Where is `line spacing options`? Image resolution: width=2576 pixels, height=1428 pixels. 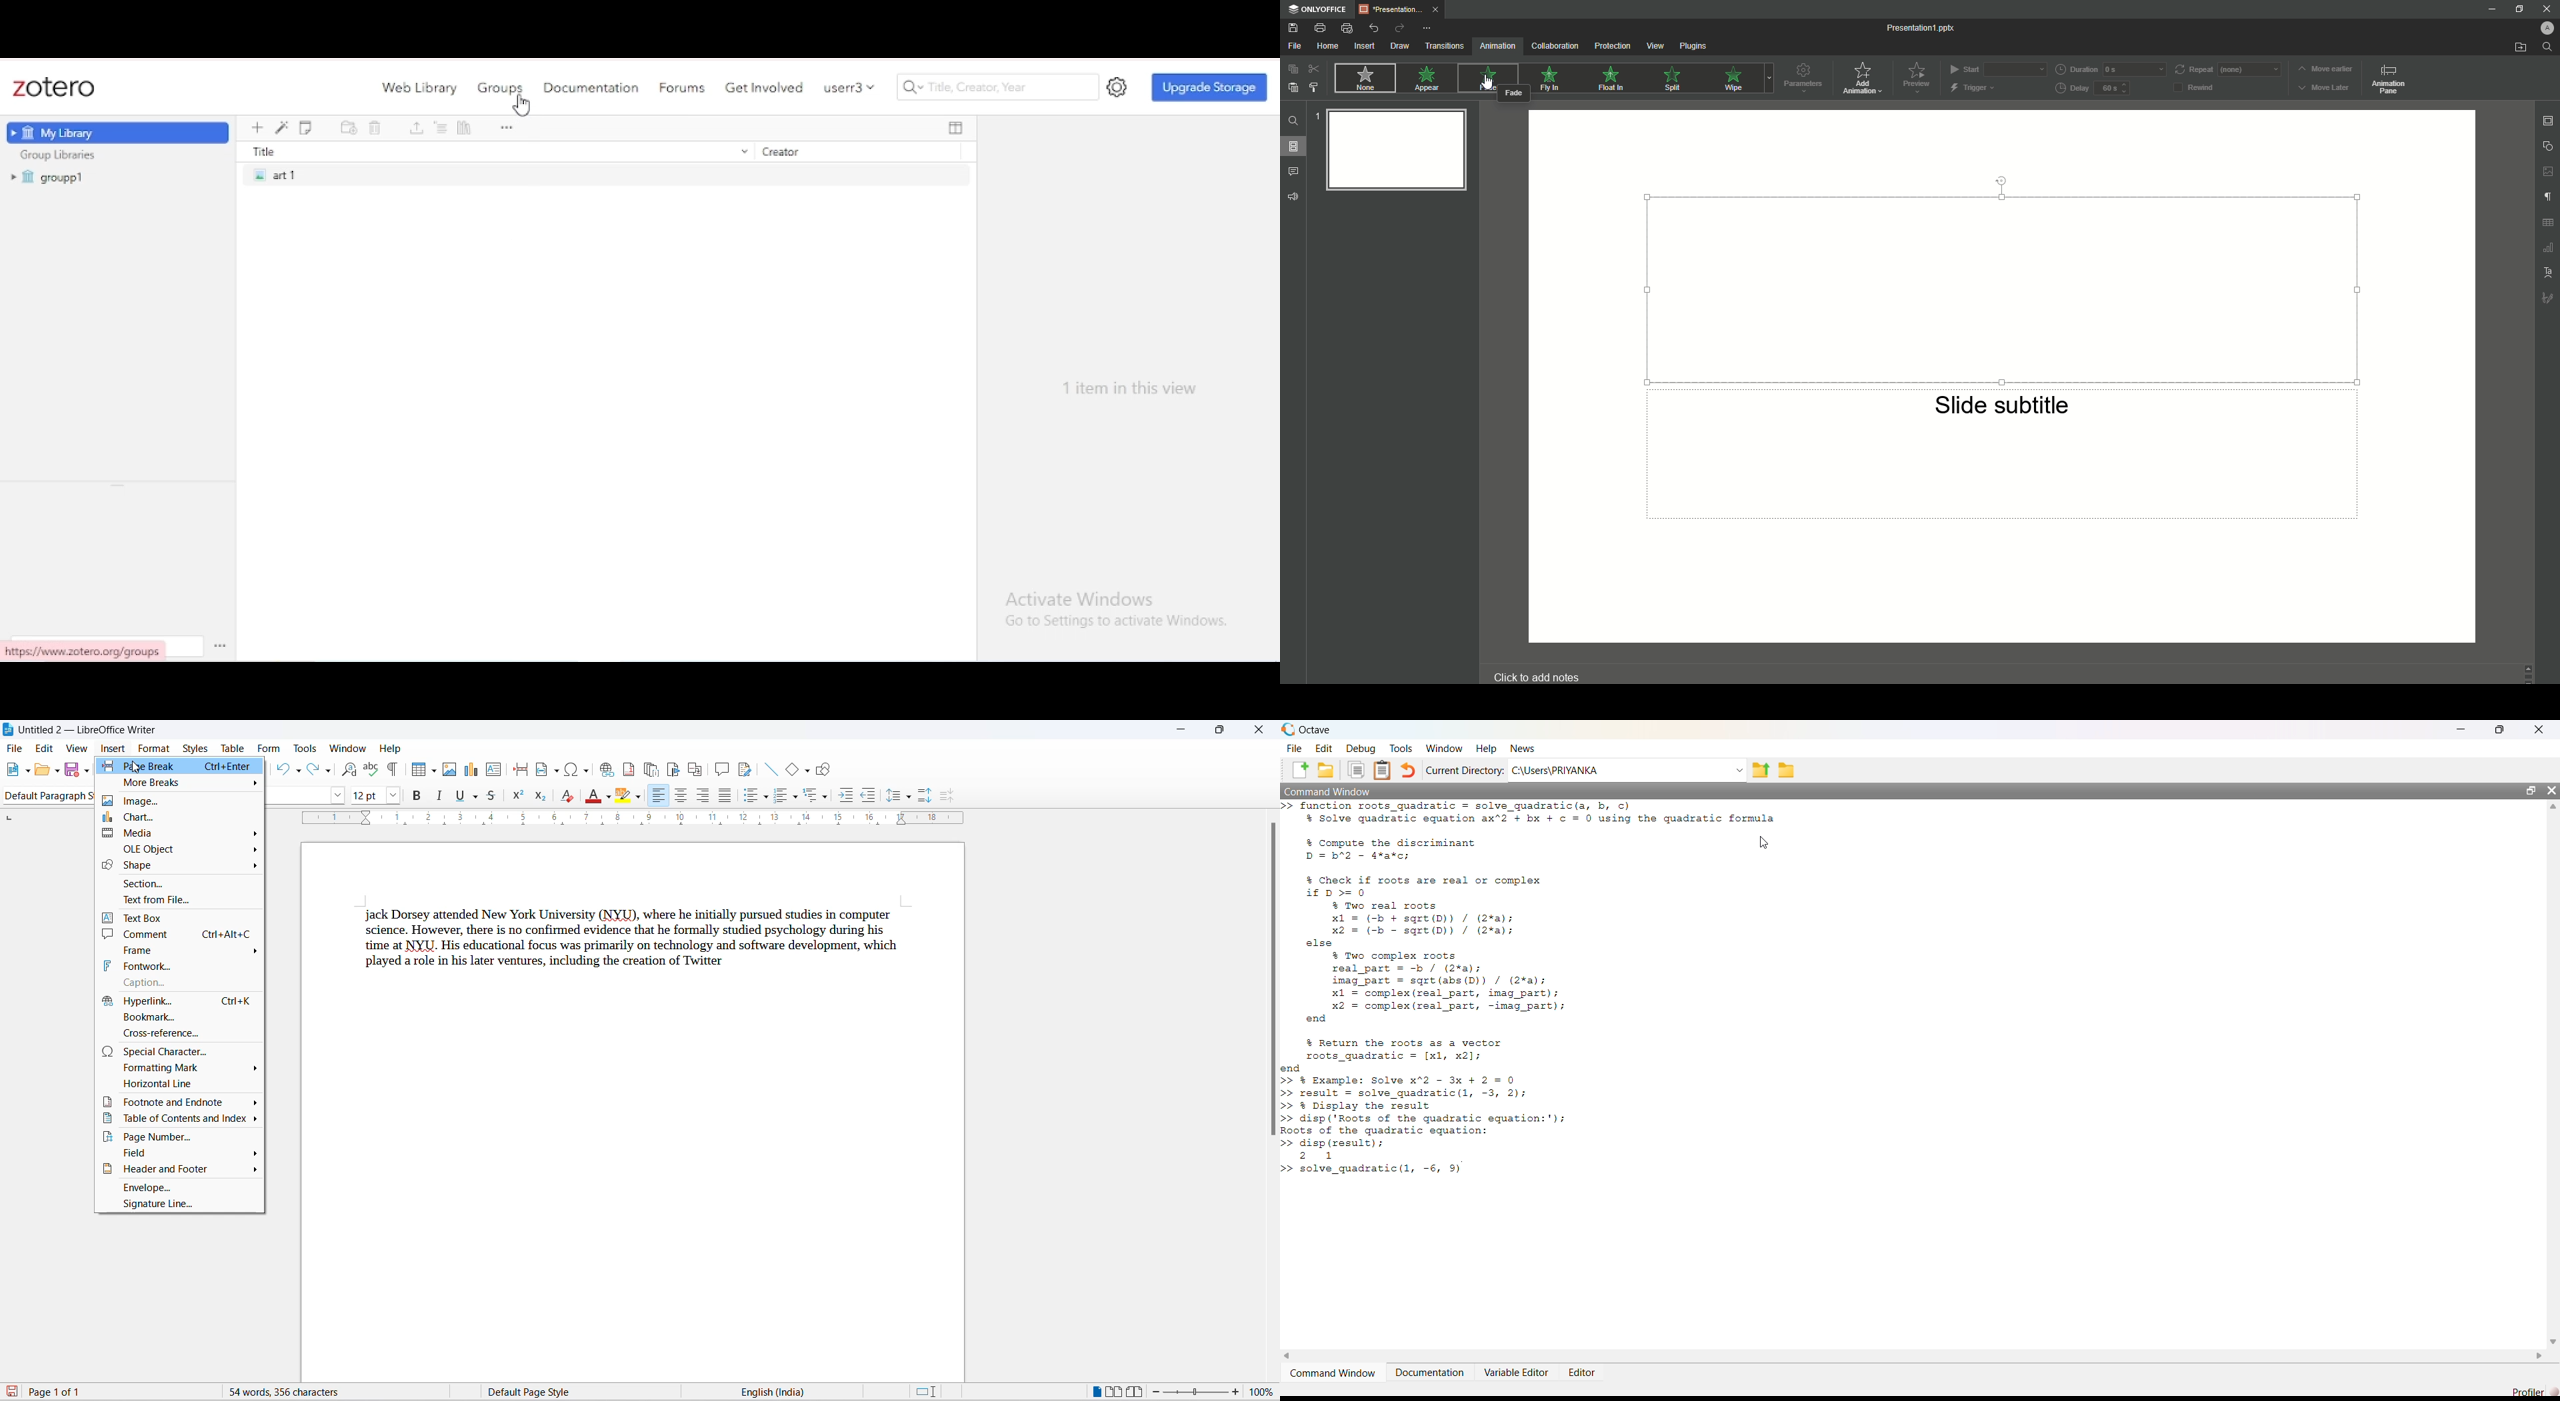
line spacing options is located at coordinates (912, 798).